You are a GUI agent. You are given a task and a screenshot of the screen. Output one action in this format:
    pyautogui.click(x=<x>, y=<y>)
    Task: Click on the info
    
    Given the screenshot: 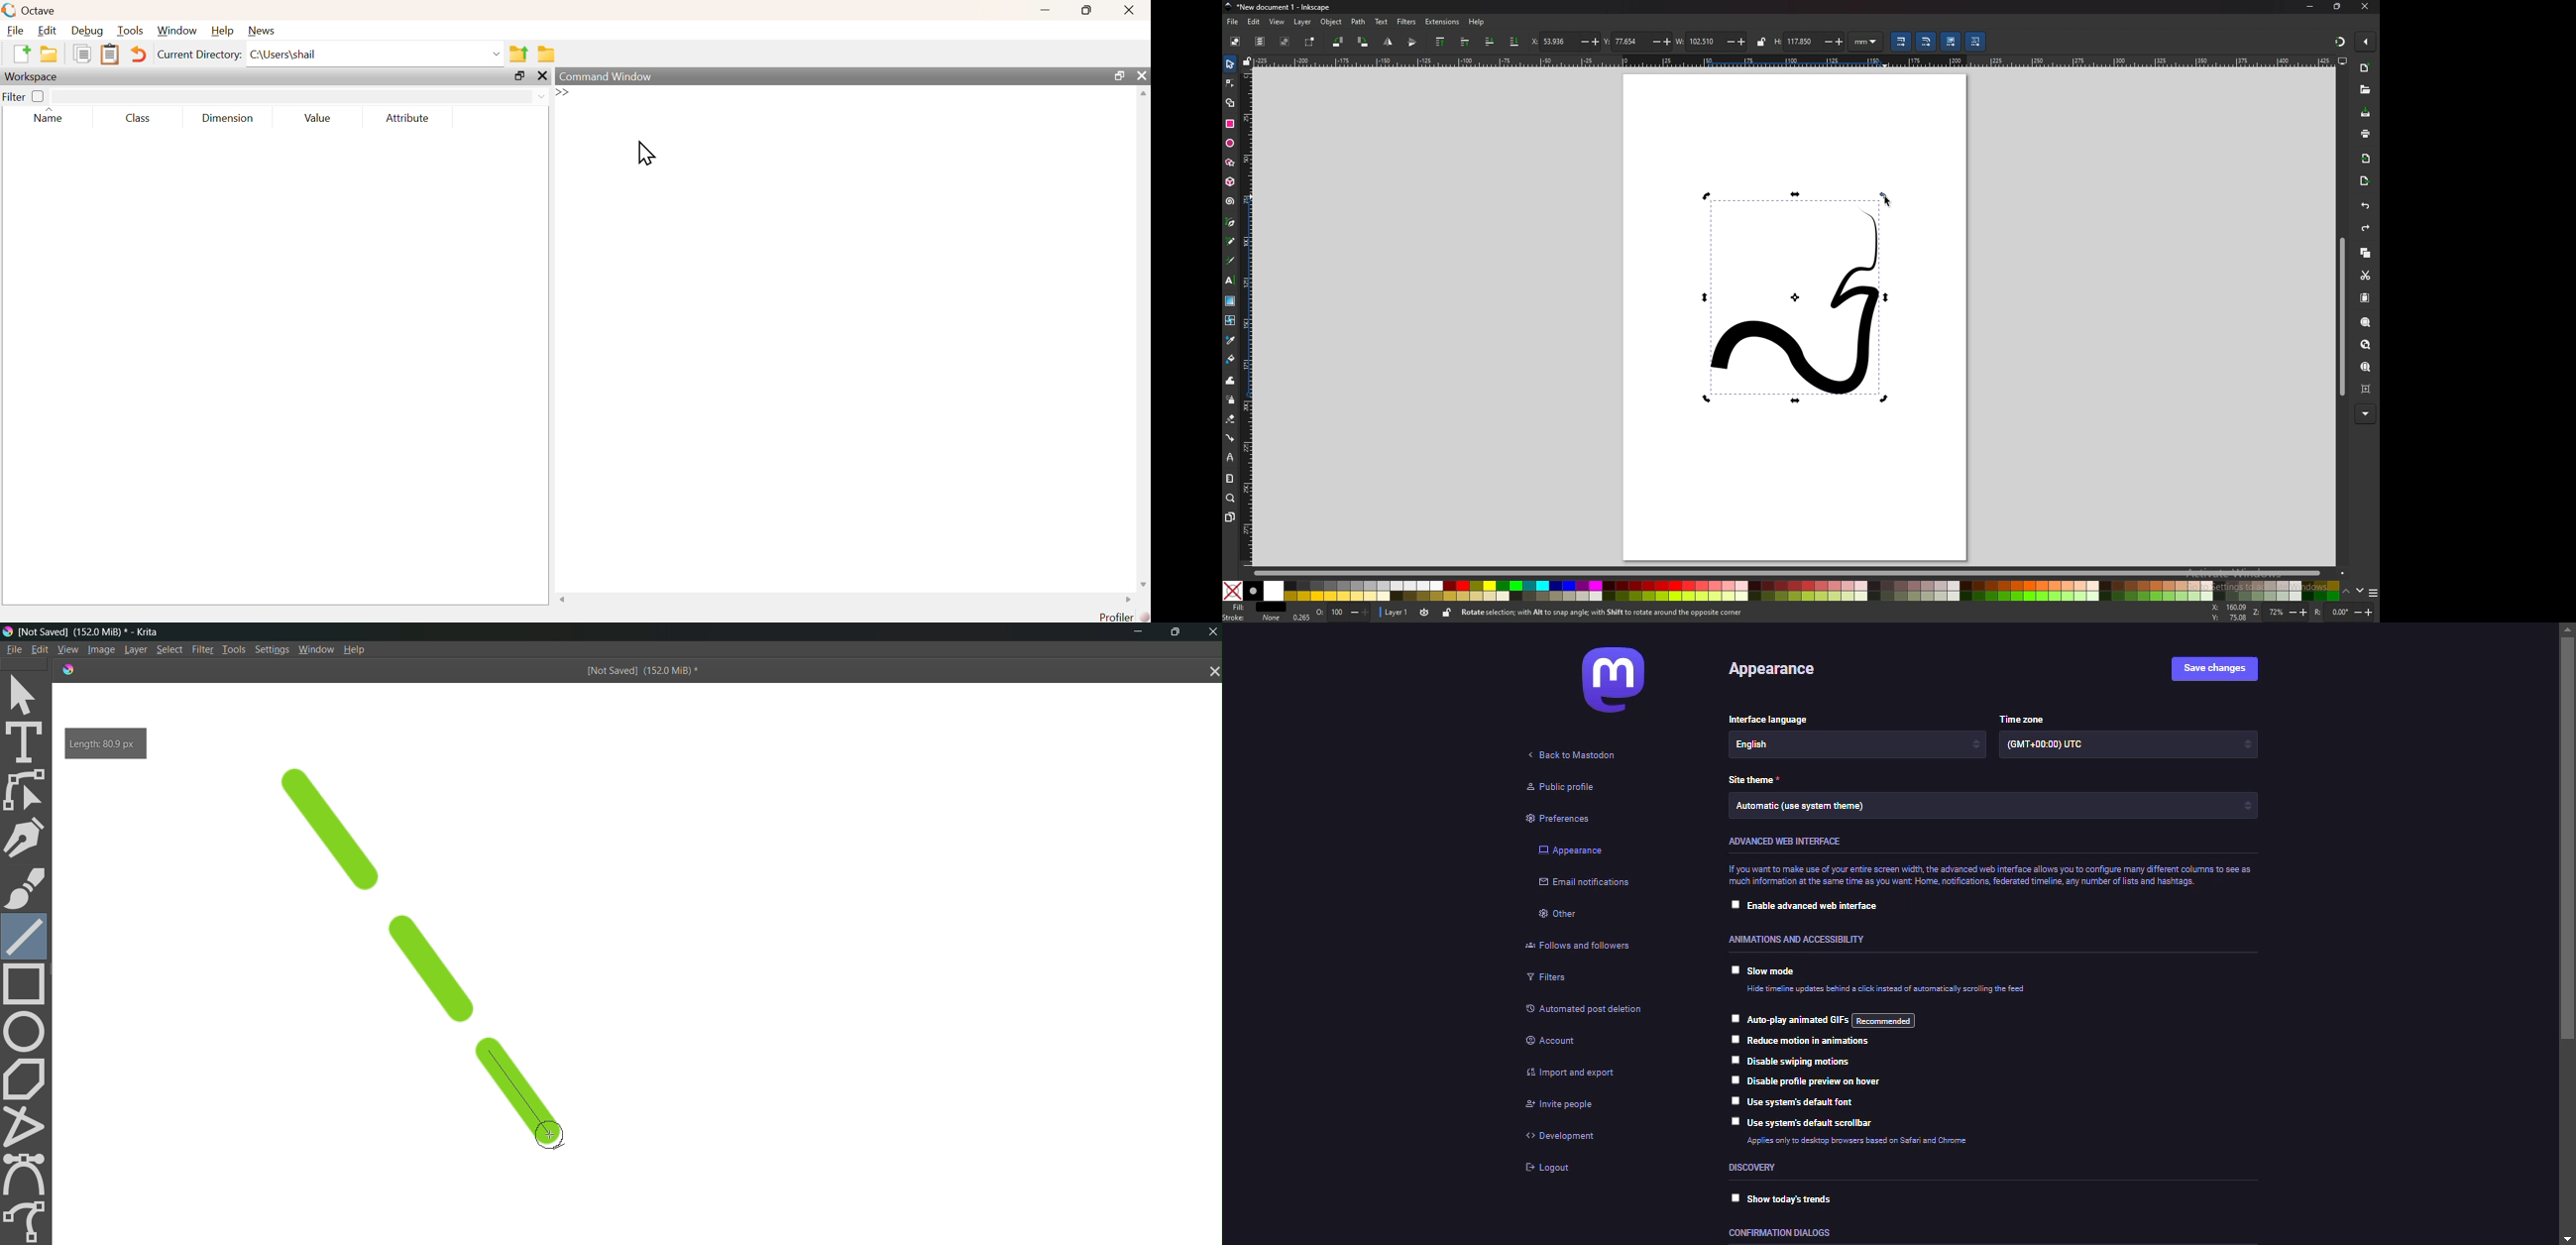 What is the action you would take?
    pyautogui.click(x=1877, y=1144)
    